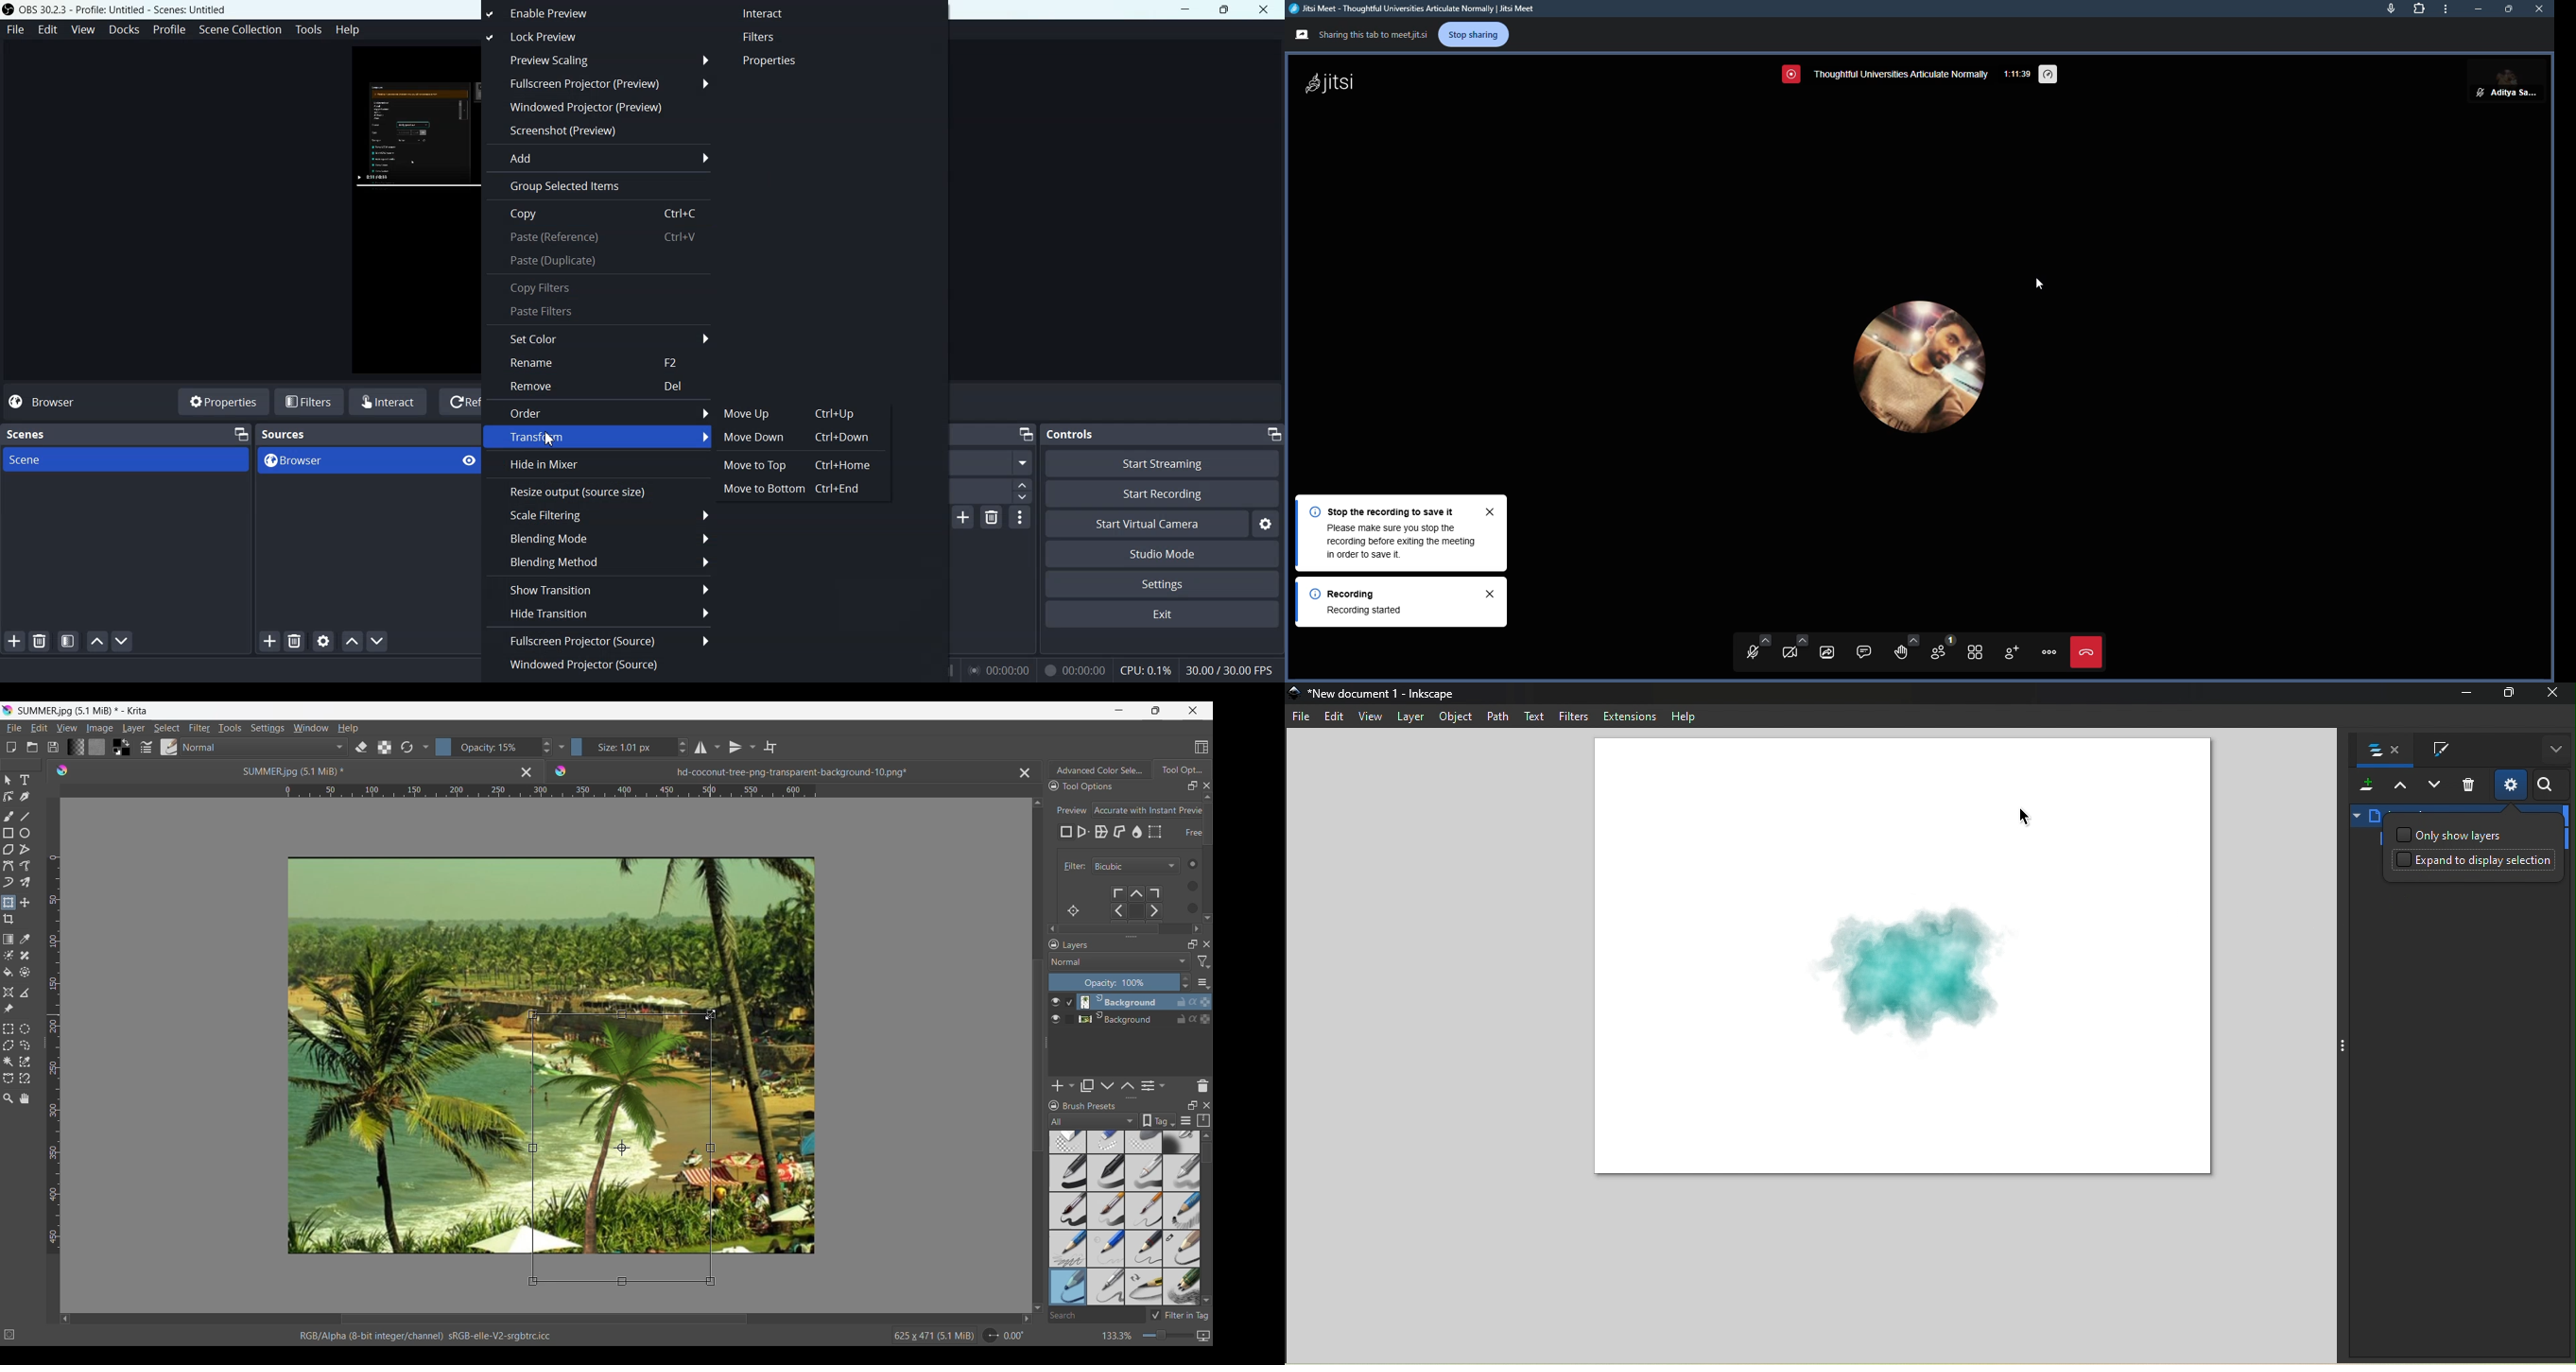 This screenshot has height=1372, width=2576. What do you see at coordinates (1073, 670) in the screenshot?
I see `00:00:00` at bounding box center [1073, 670].